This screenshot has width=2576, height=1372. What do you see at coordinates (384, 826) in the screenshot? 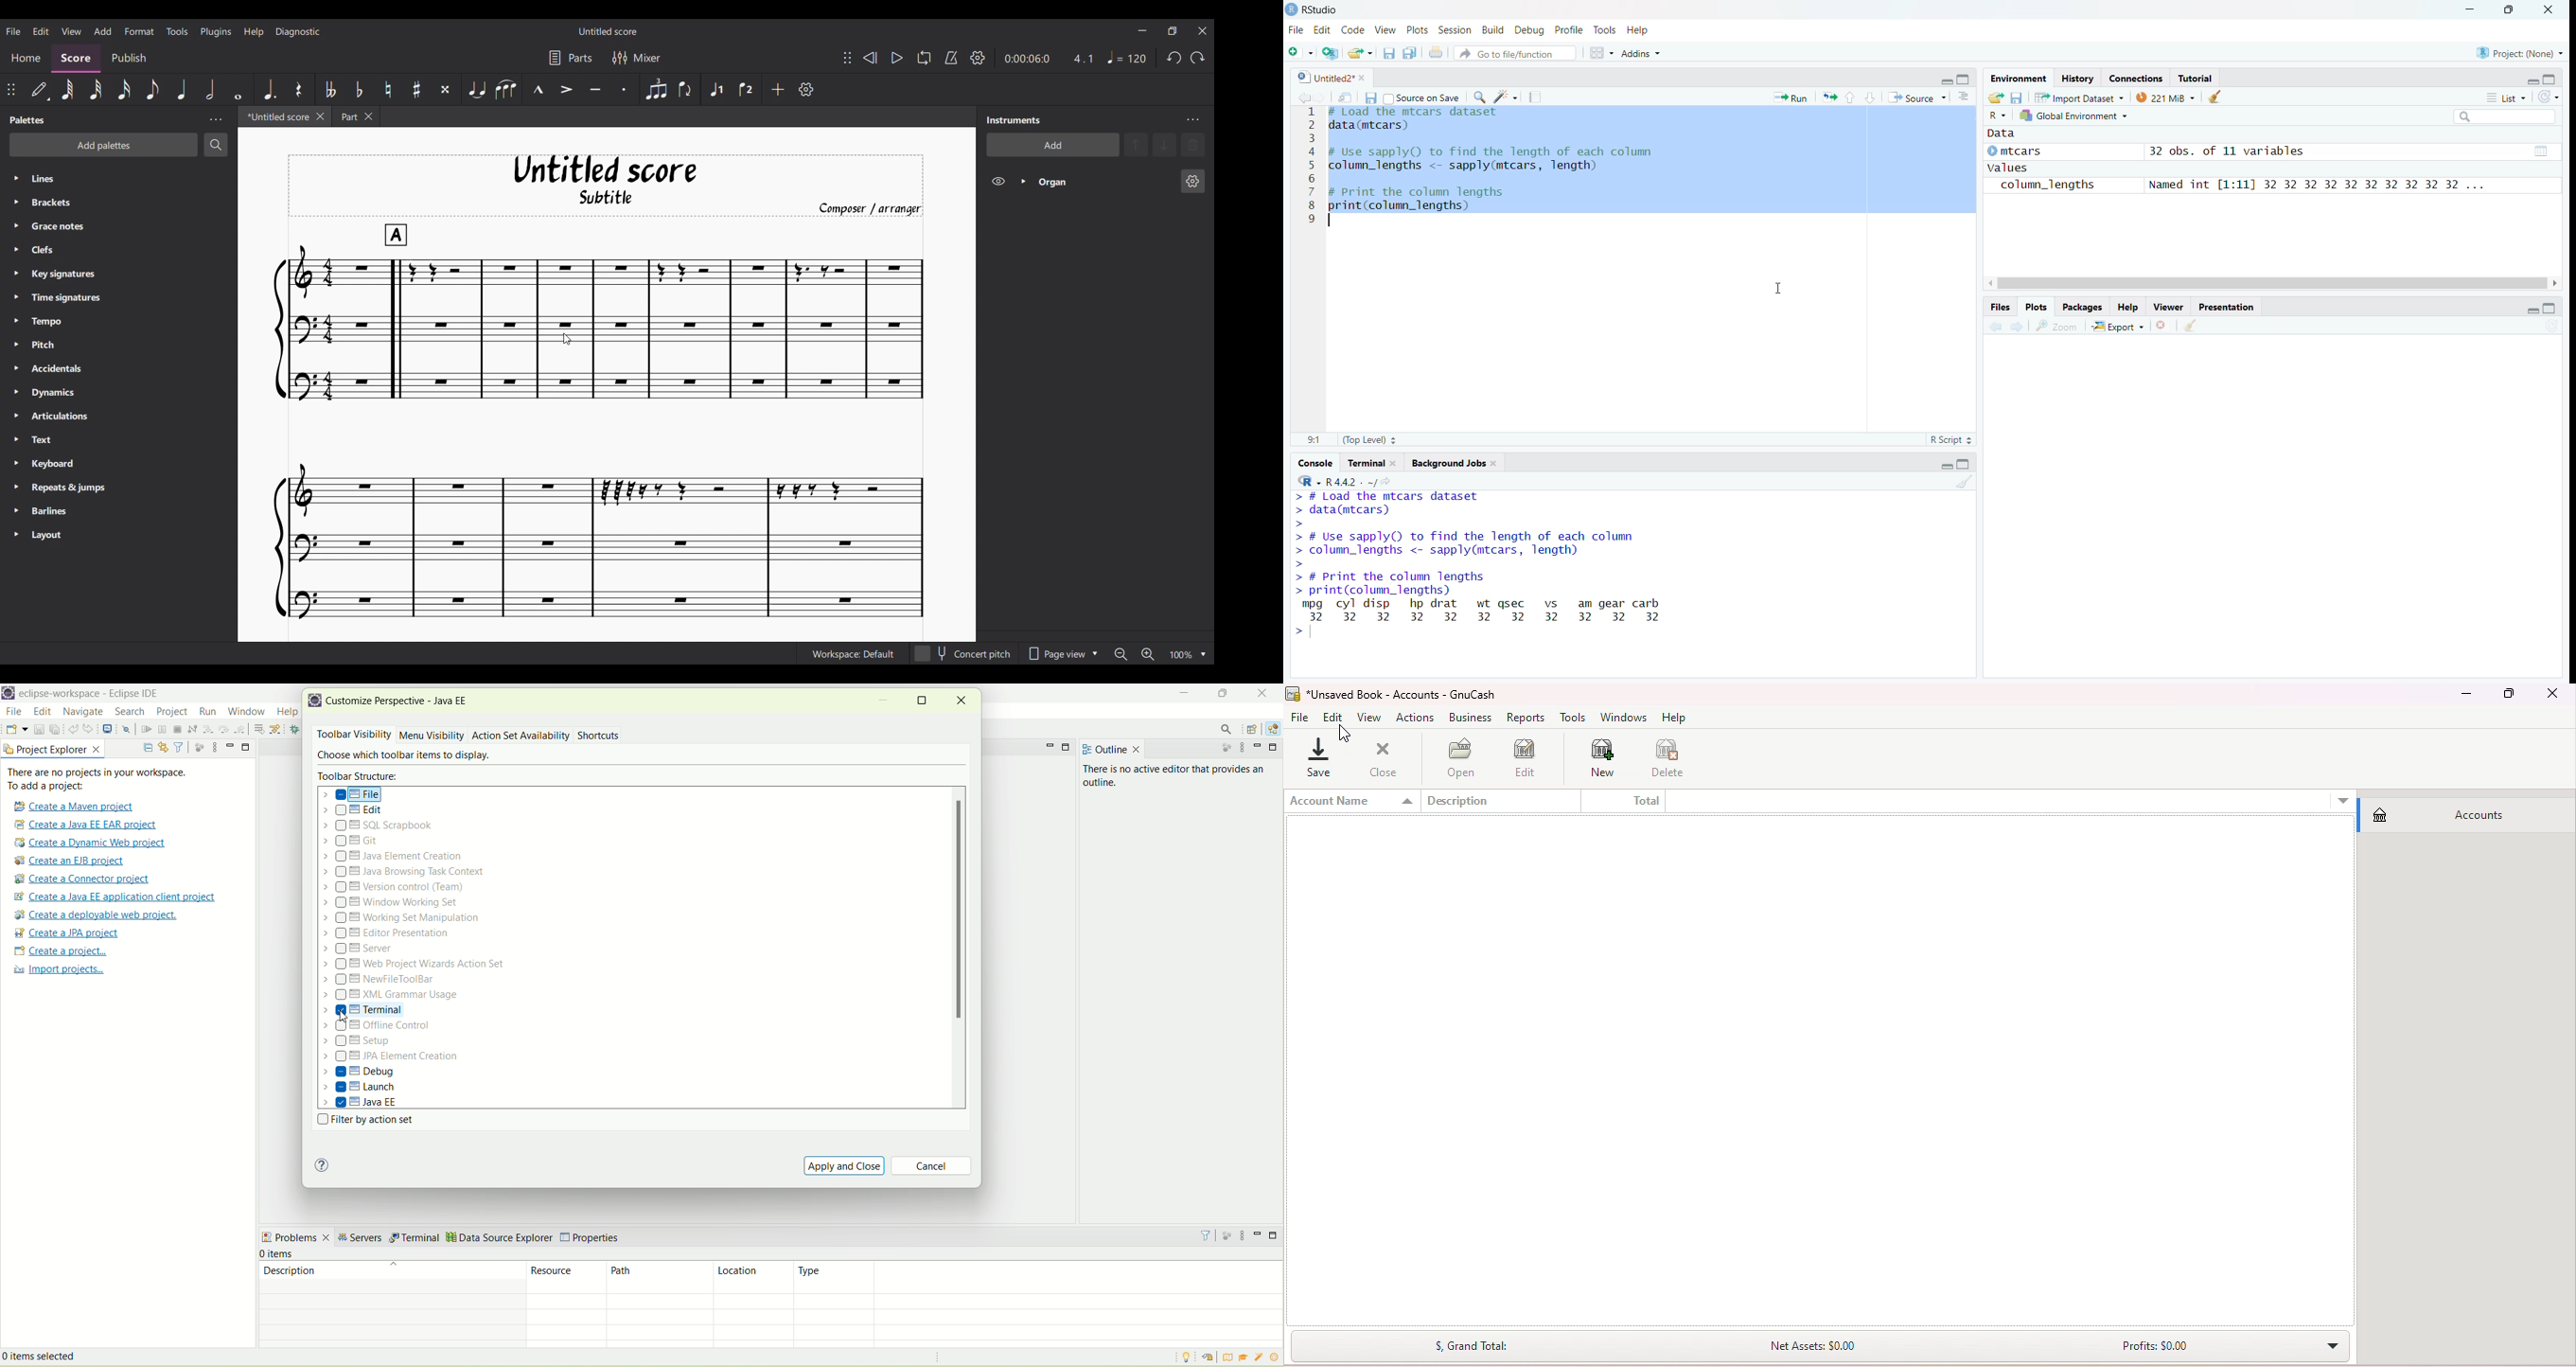
I see `SQL scrapbook` at bounding box center [384, 826].